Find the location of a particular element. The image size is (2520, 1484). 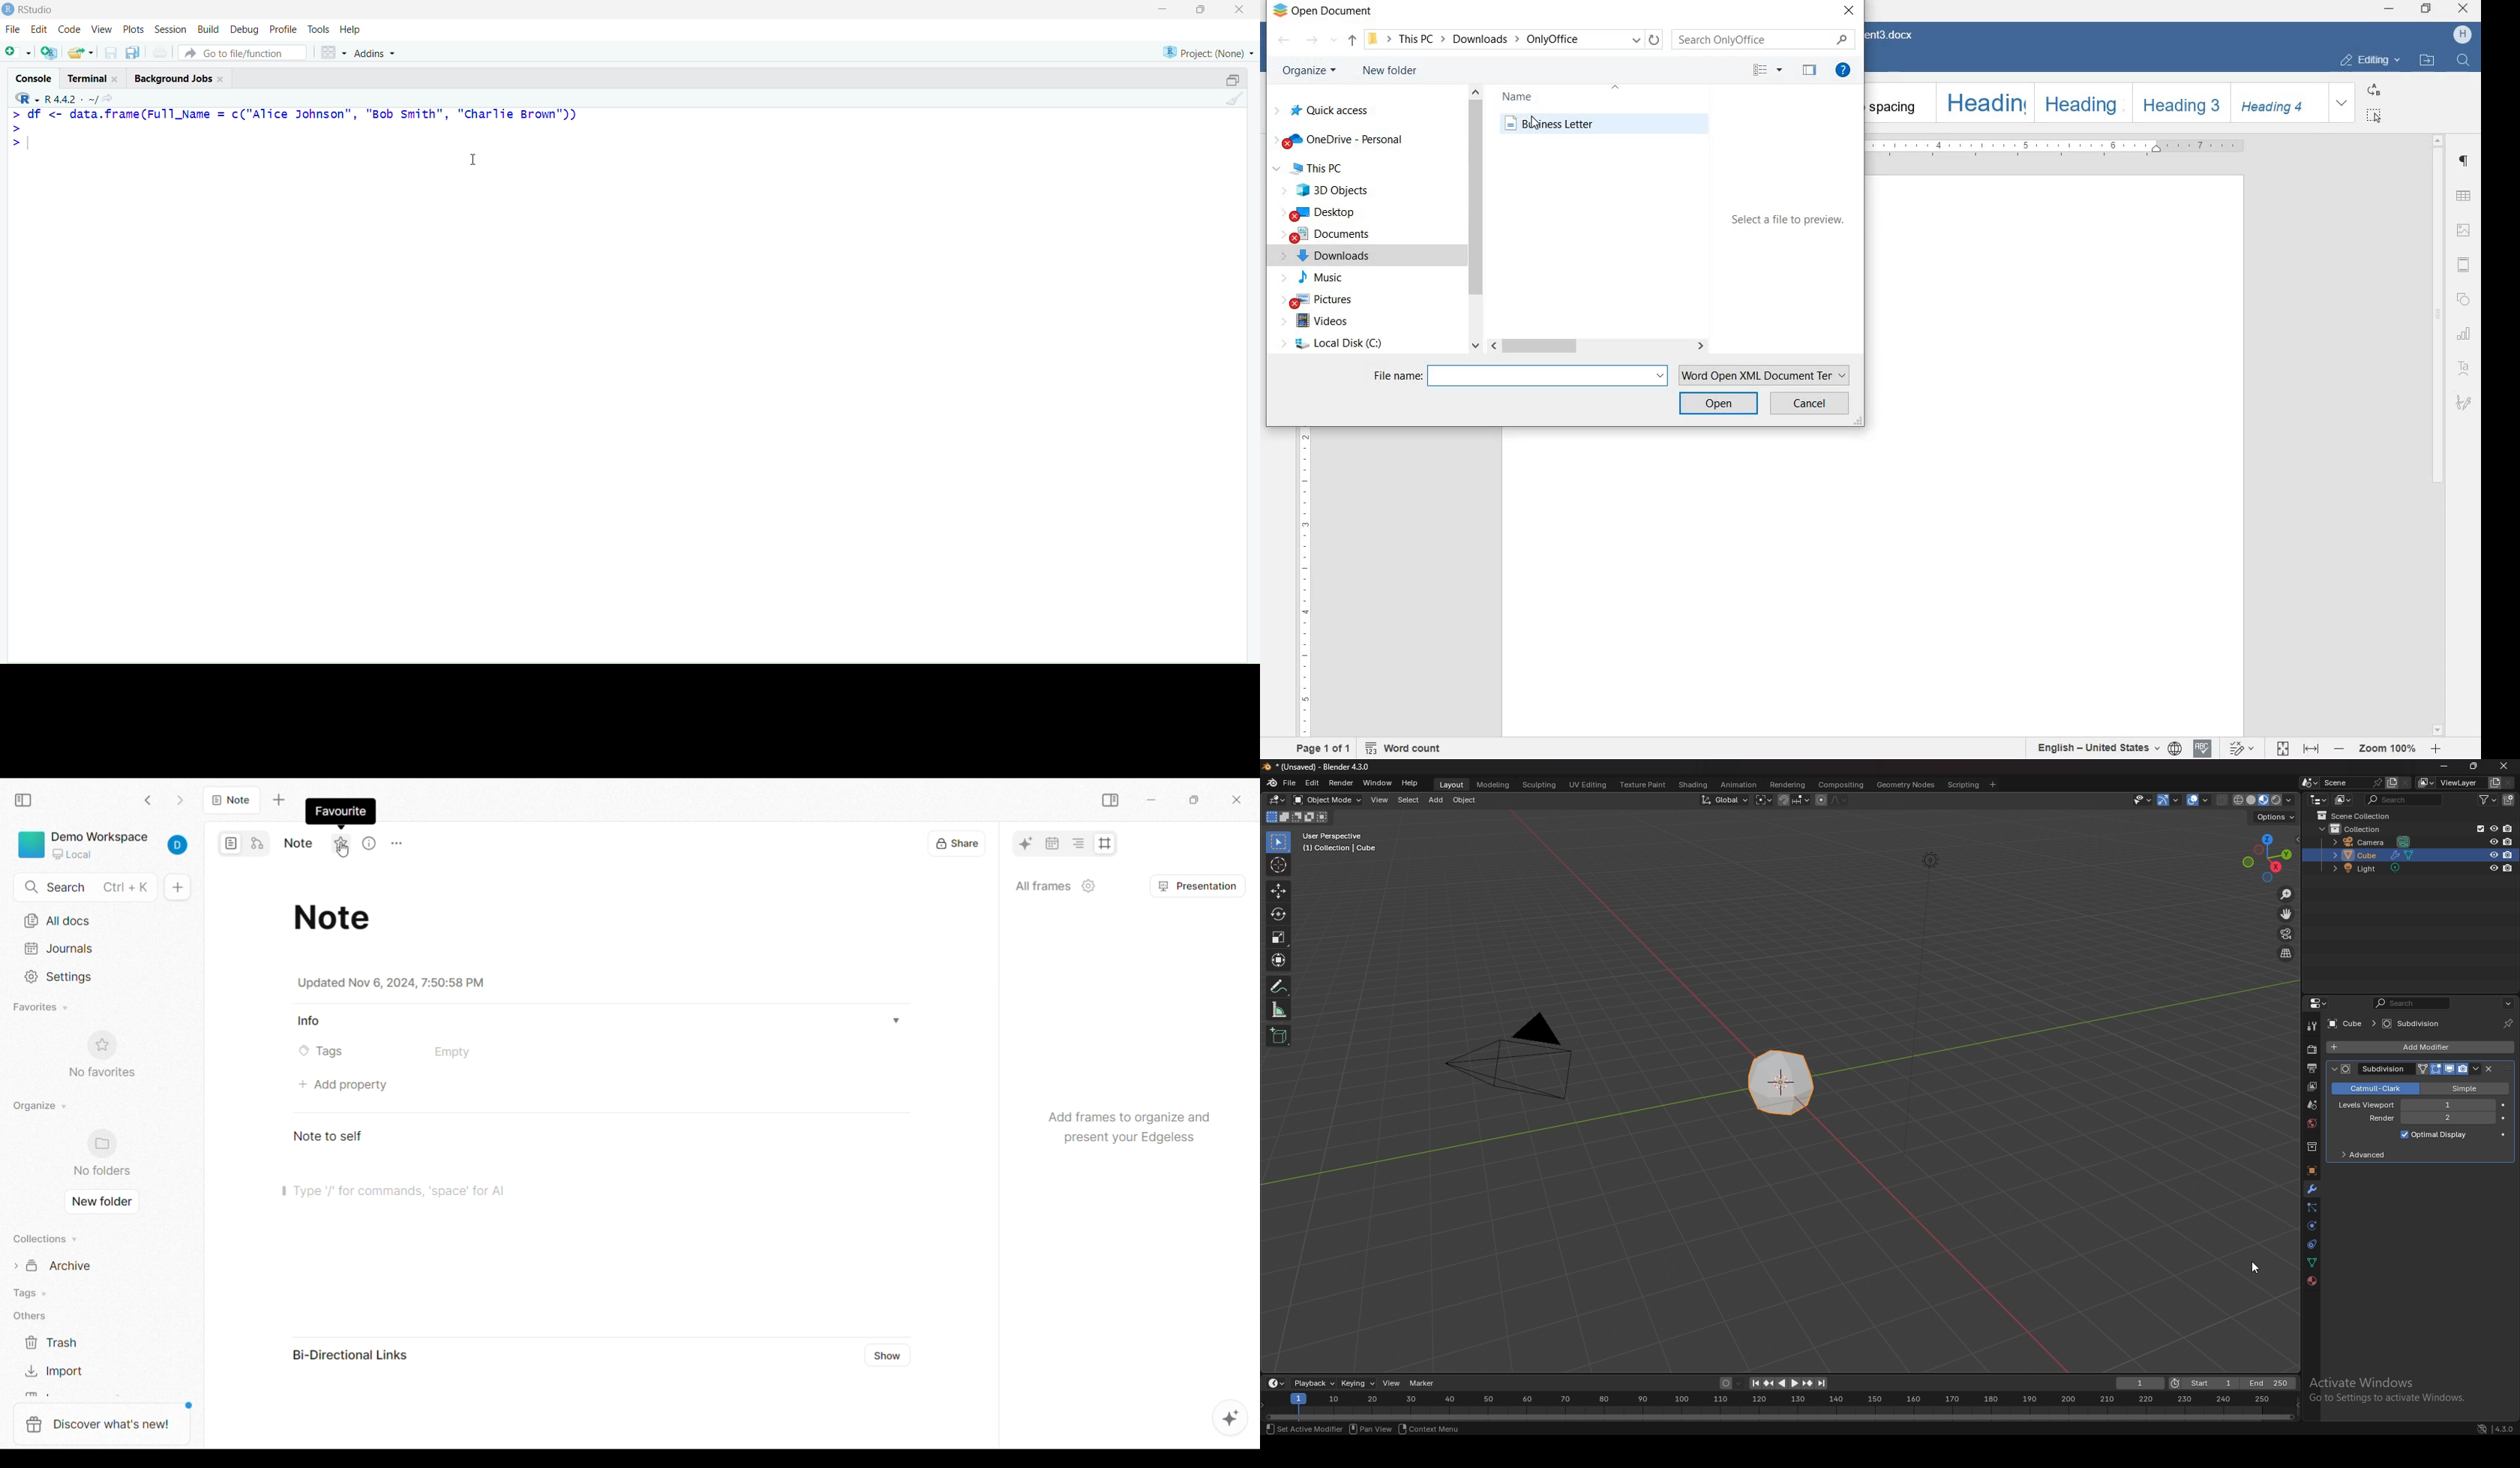

Session is located at coordinates (171, 30).